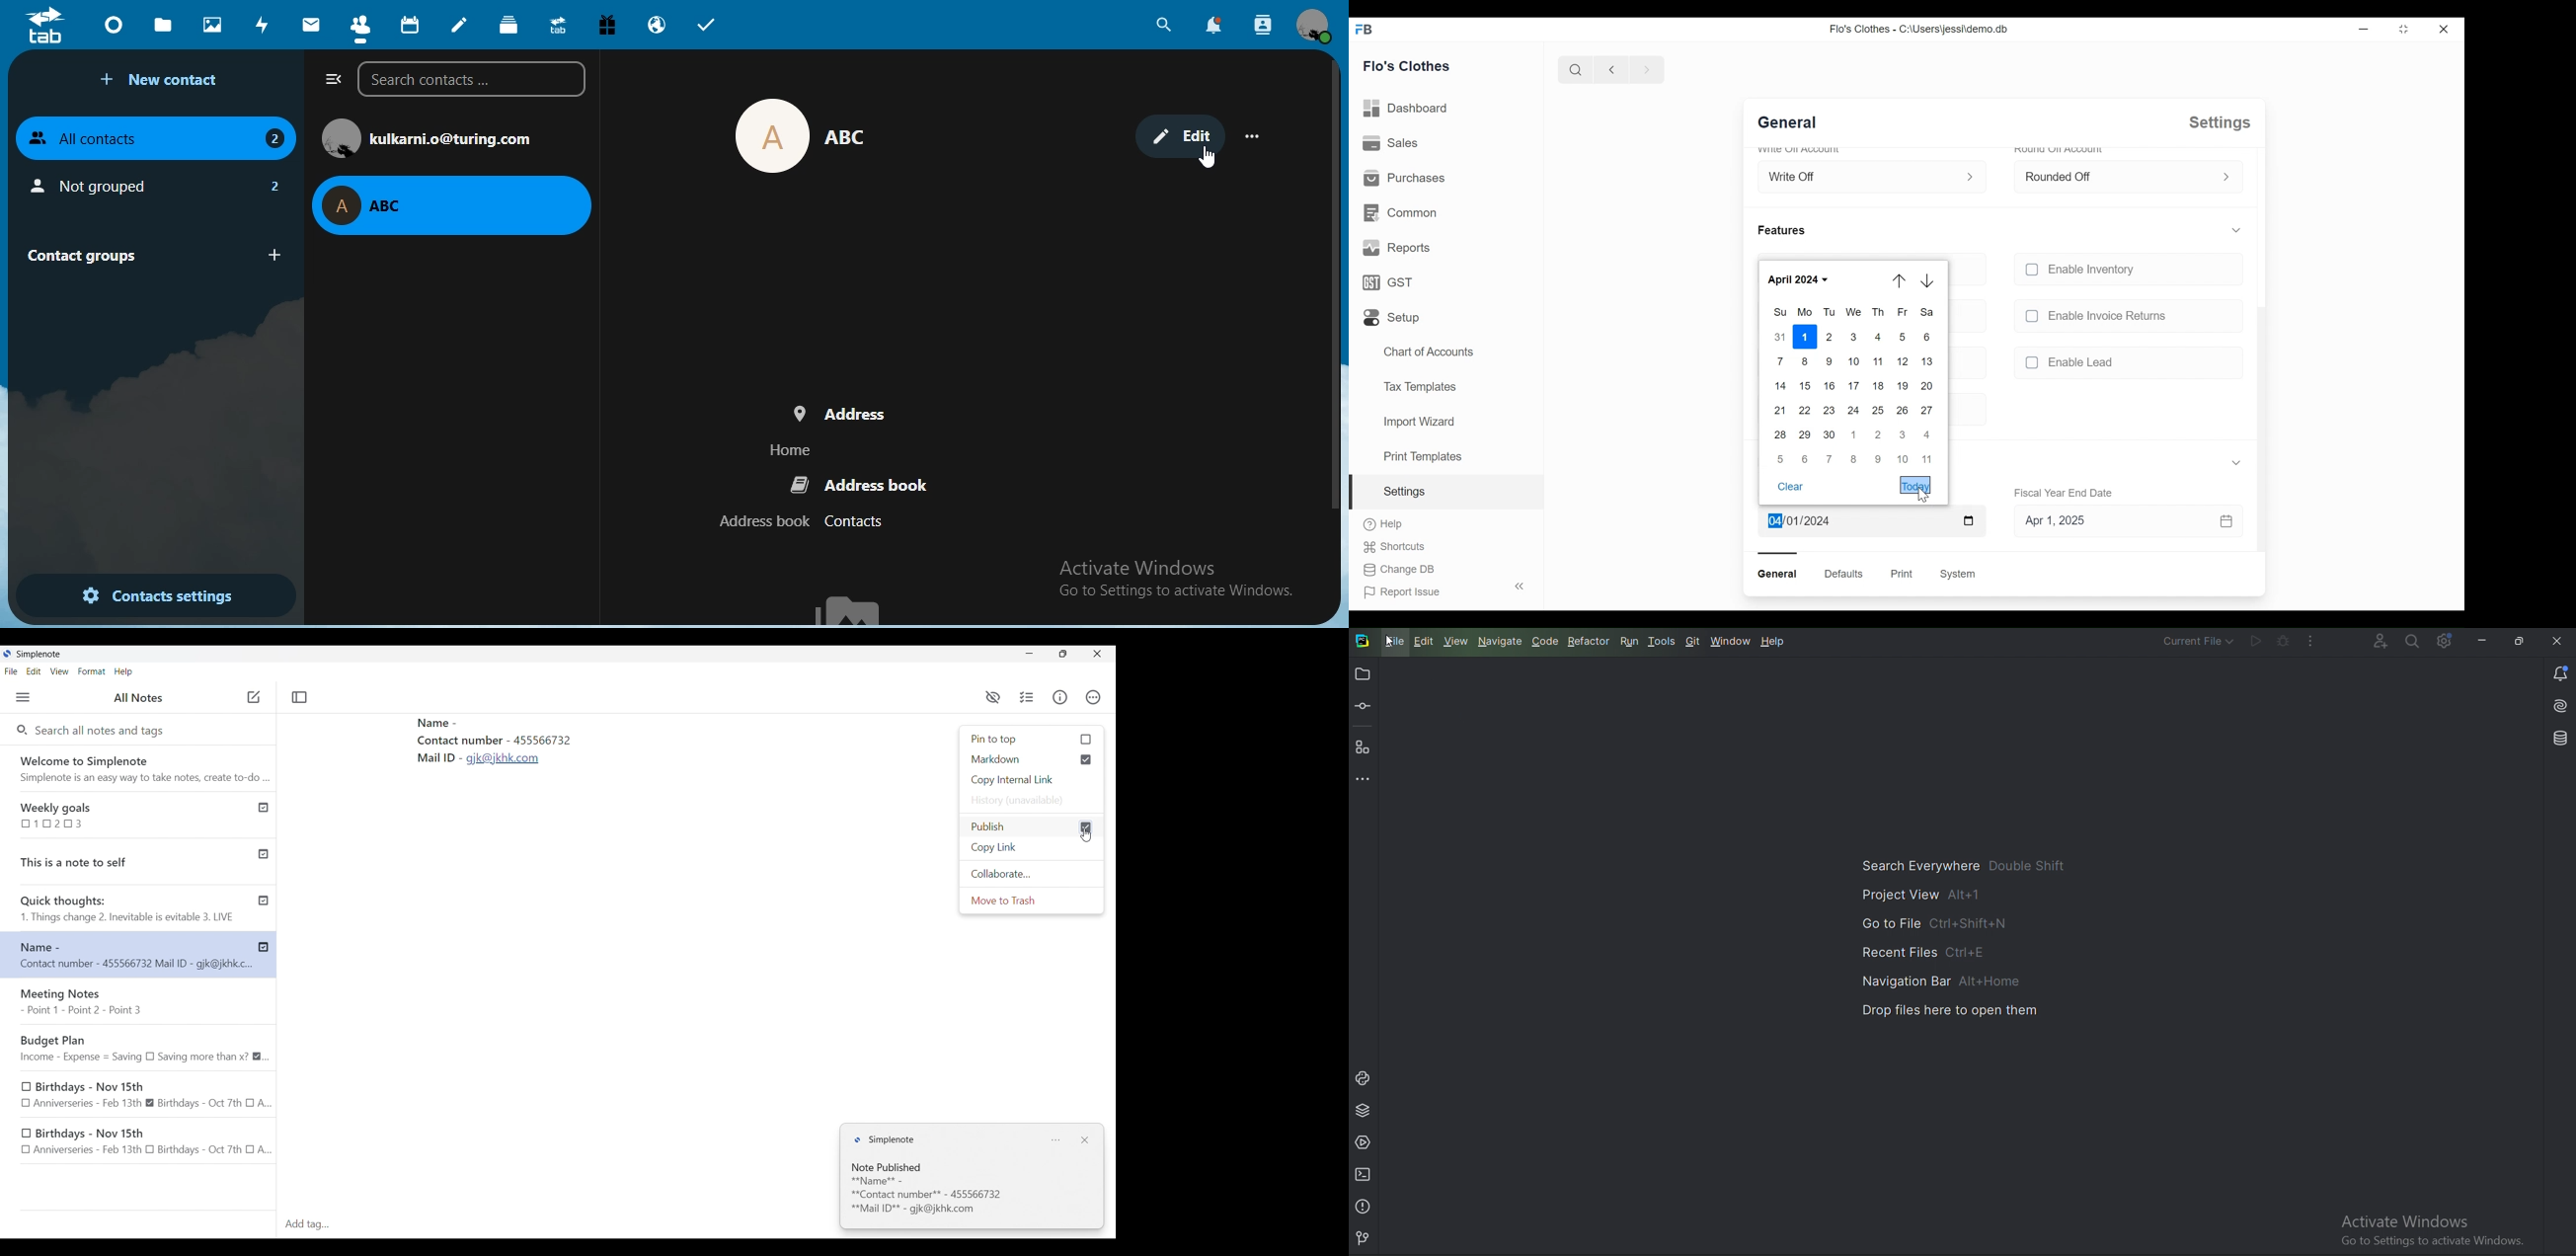 The image size is (2576, 1260). Describe the element at coordinates (2125, 365) in the screenshot. I see `unchecked Enable Lead` at that location.